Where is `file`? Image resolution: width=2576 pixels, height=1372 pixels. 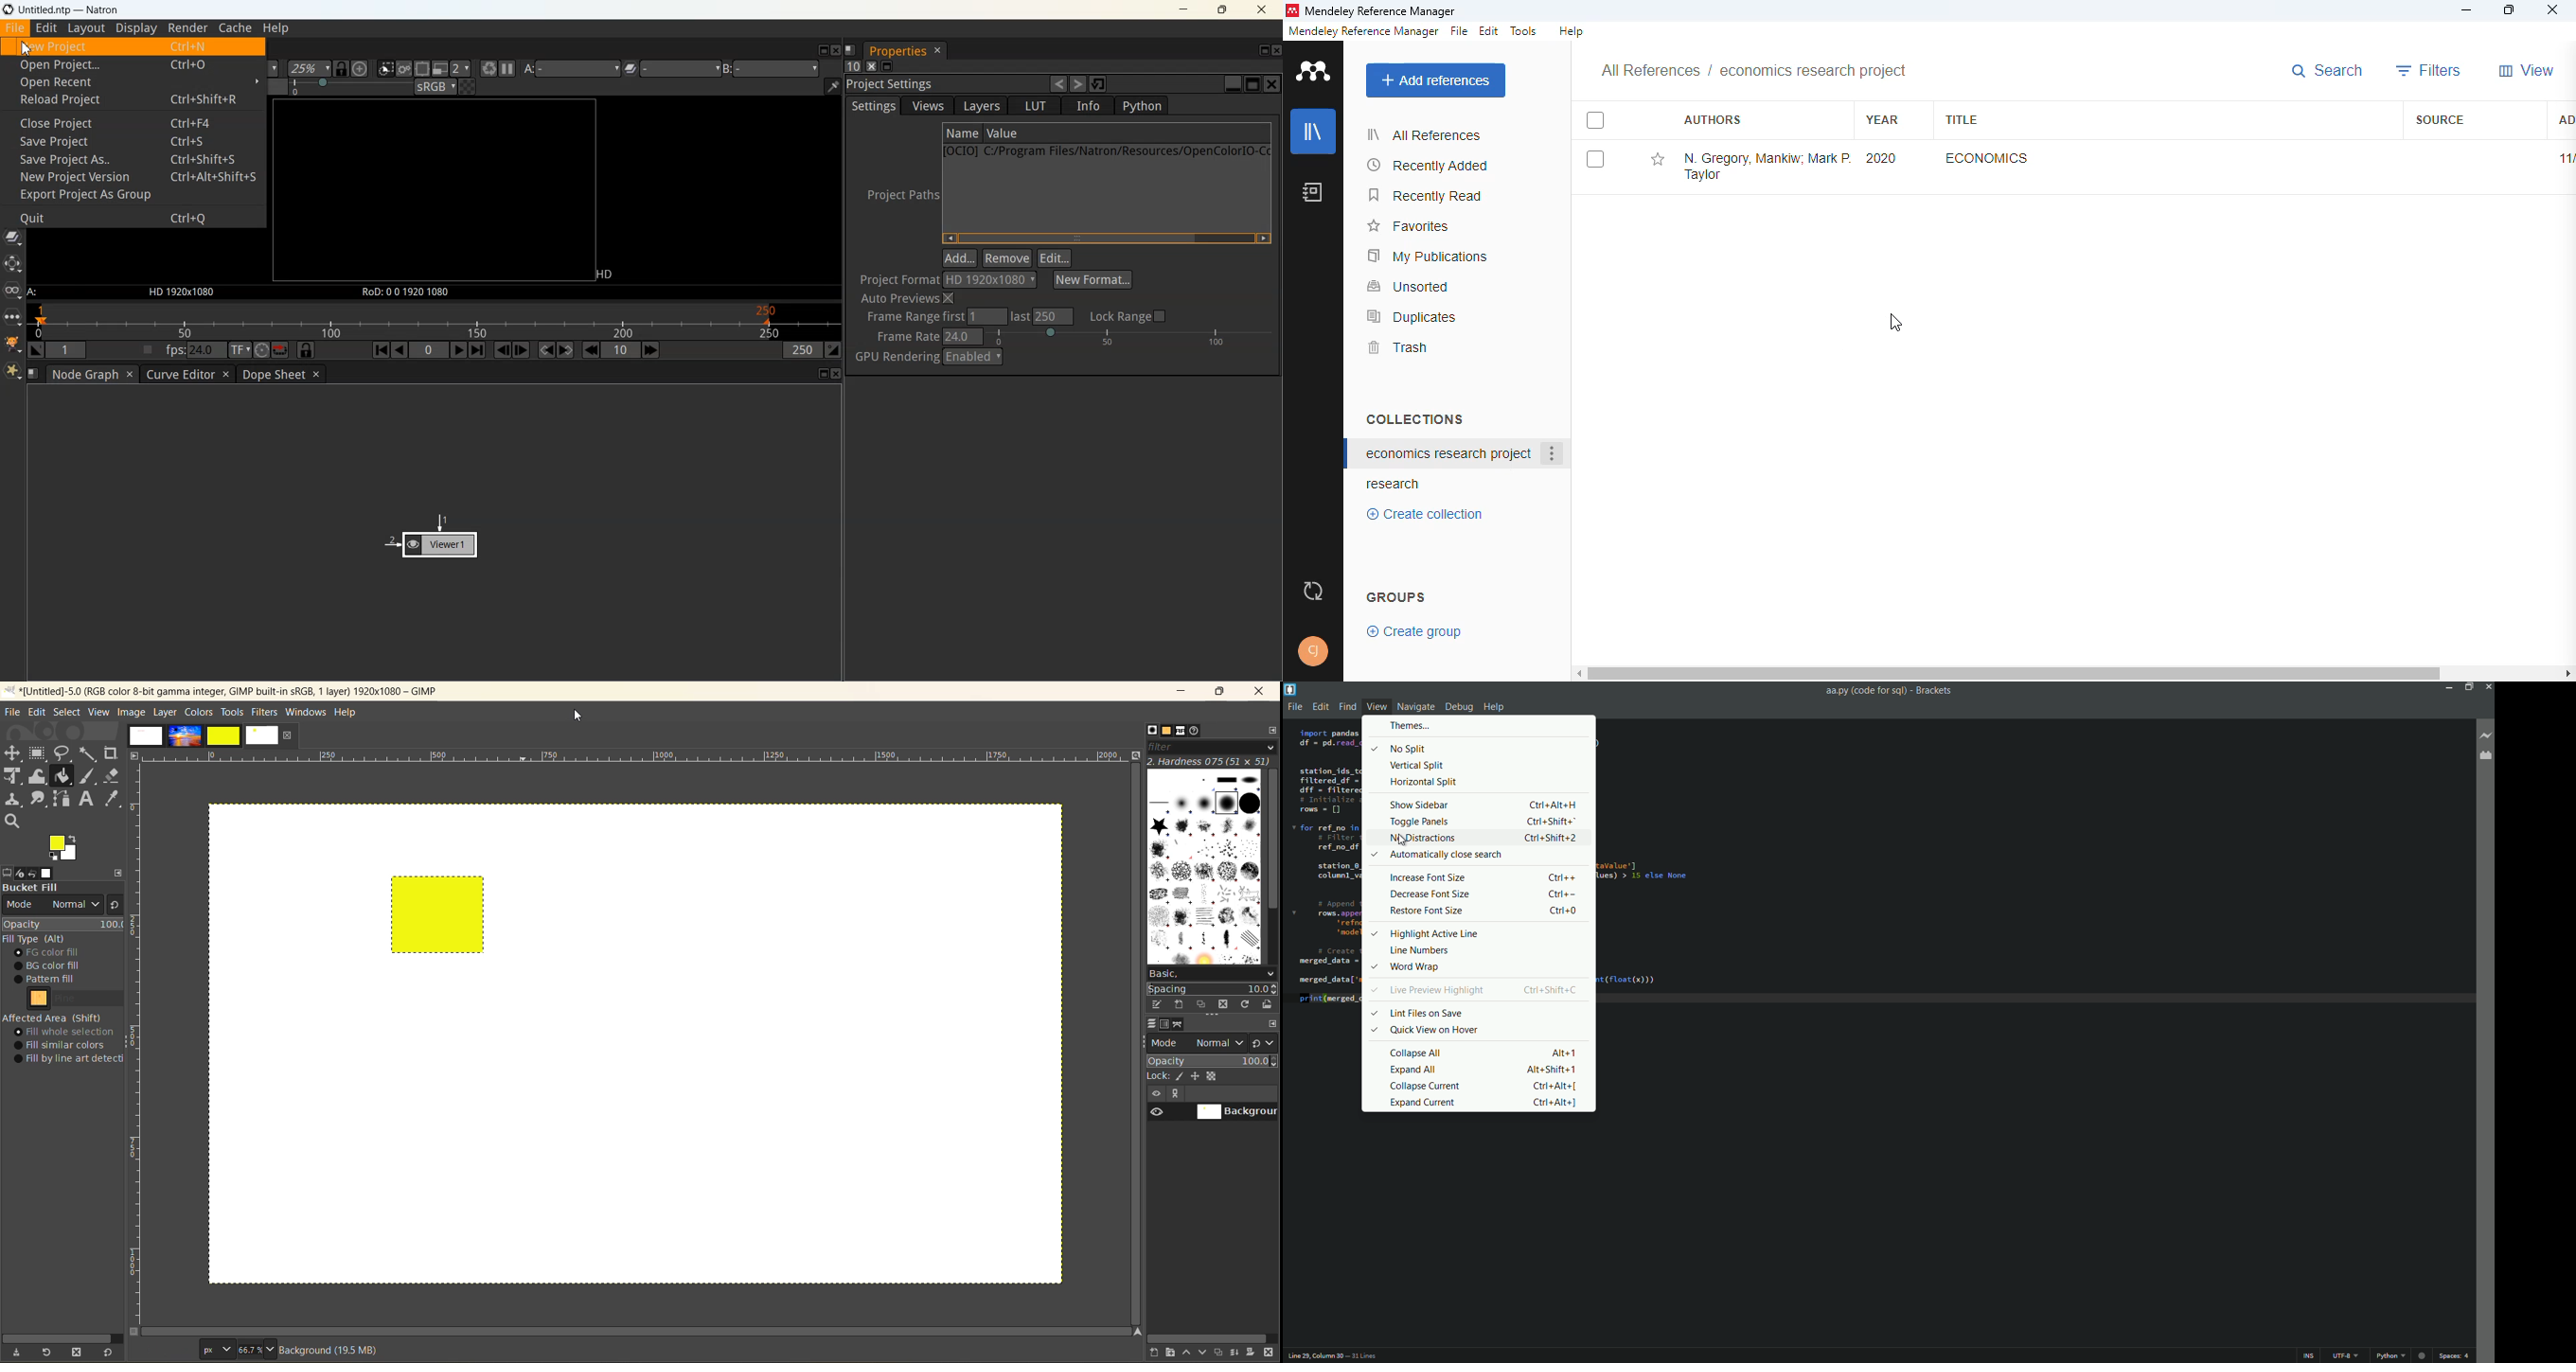 file is located at coordinates (1459, 31).